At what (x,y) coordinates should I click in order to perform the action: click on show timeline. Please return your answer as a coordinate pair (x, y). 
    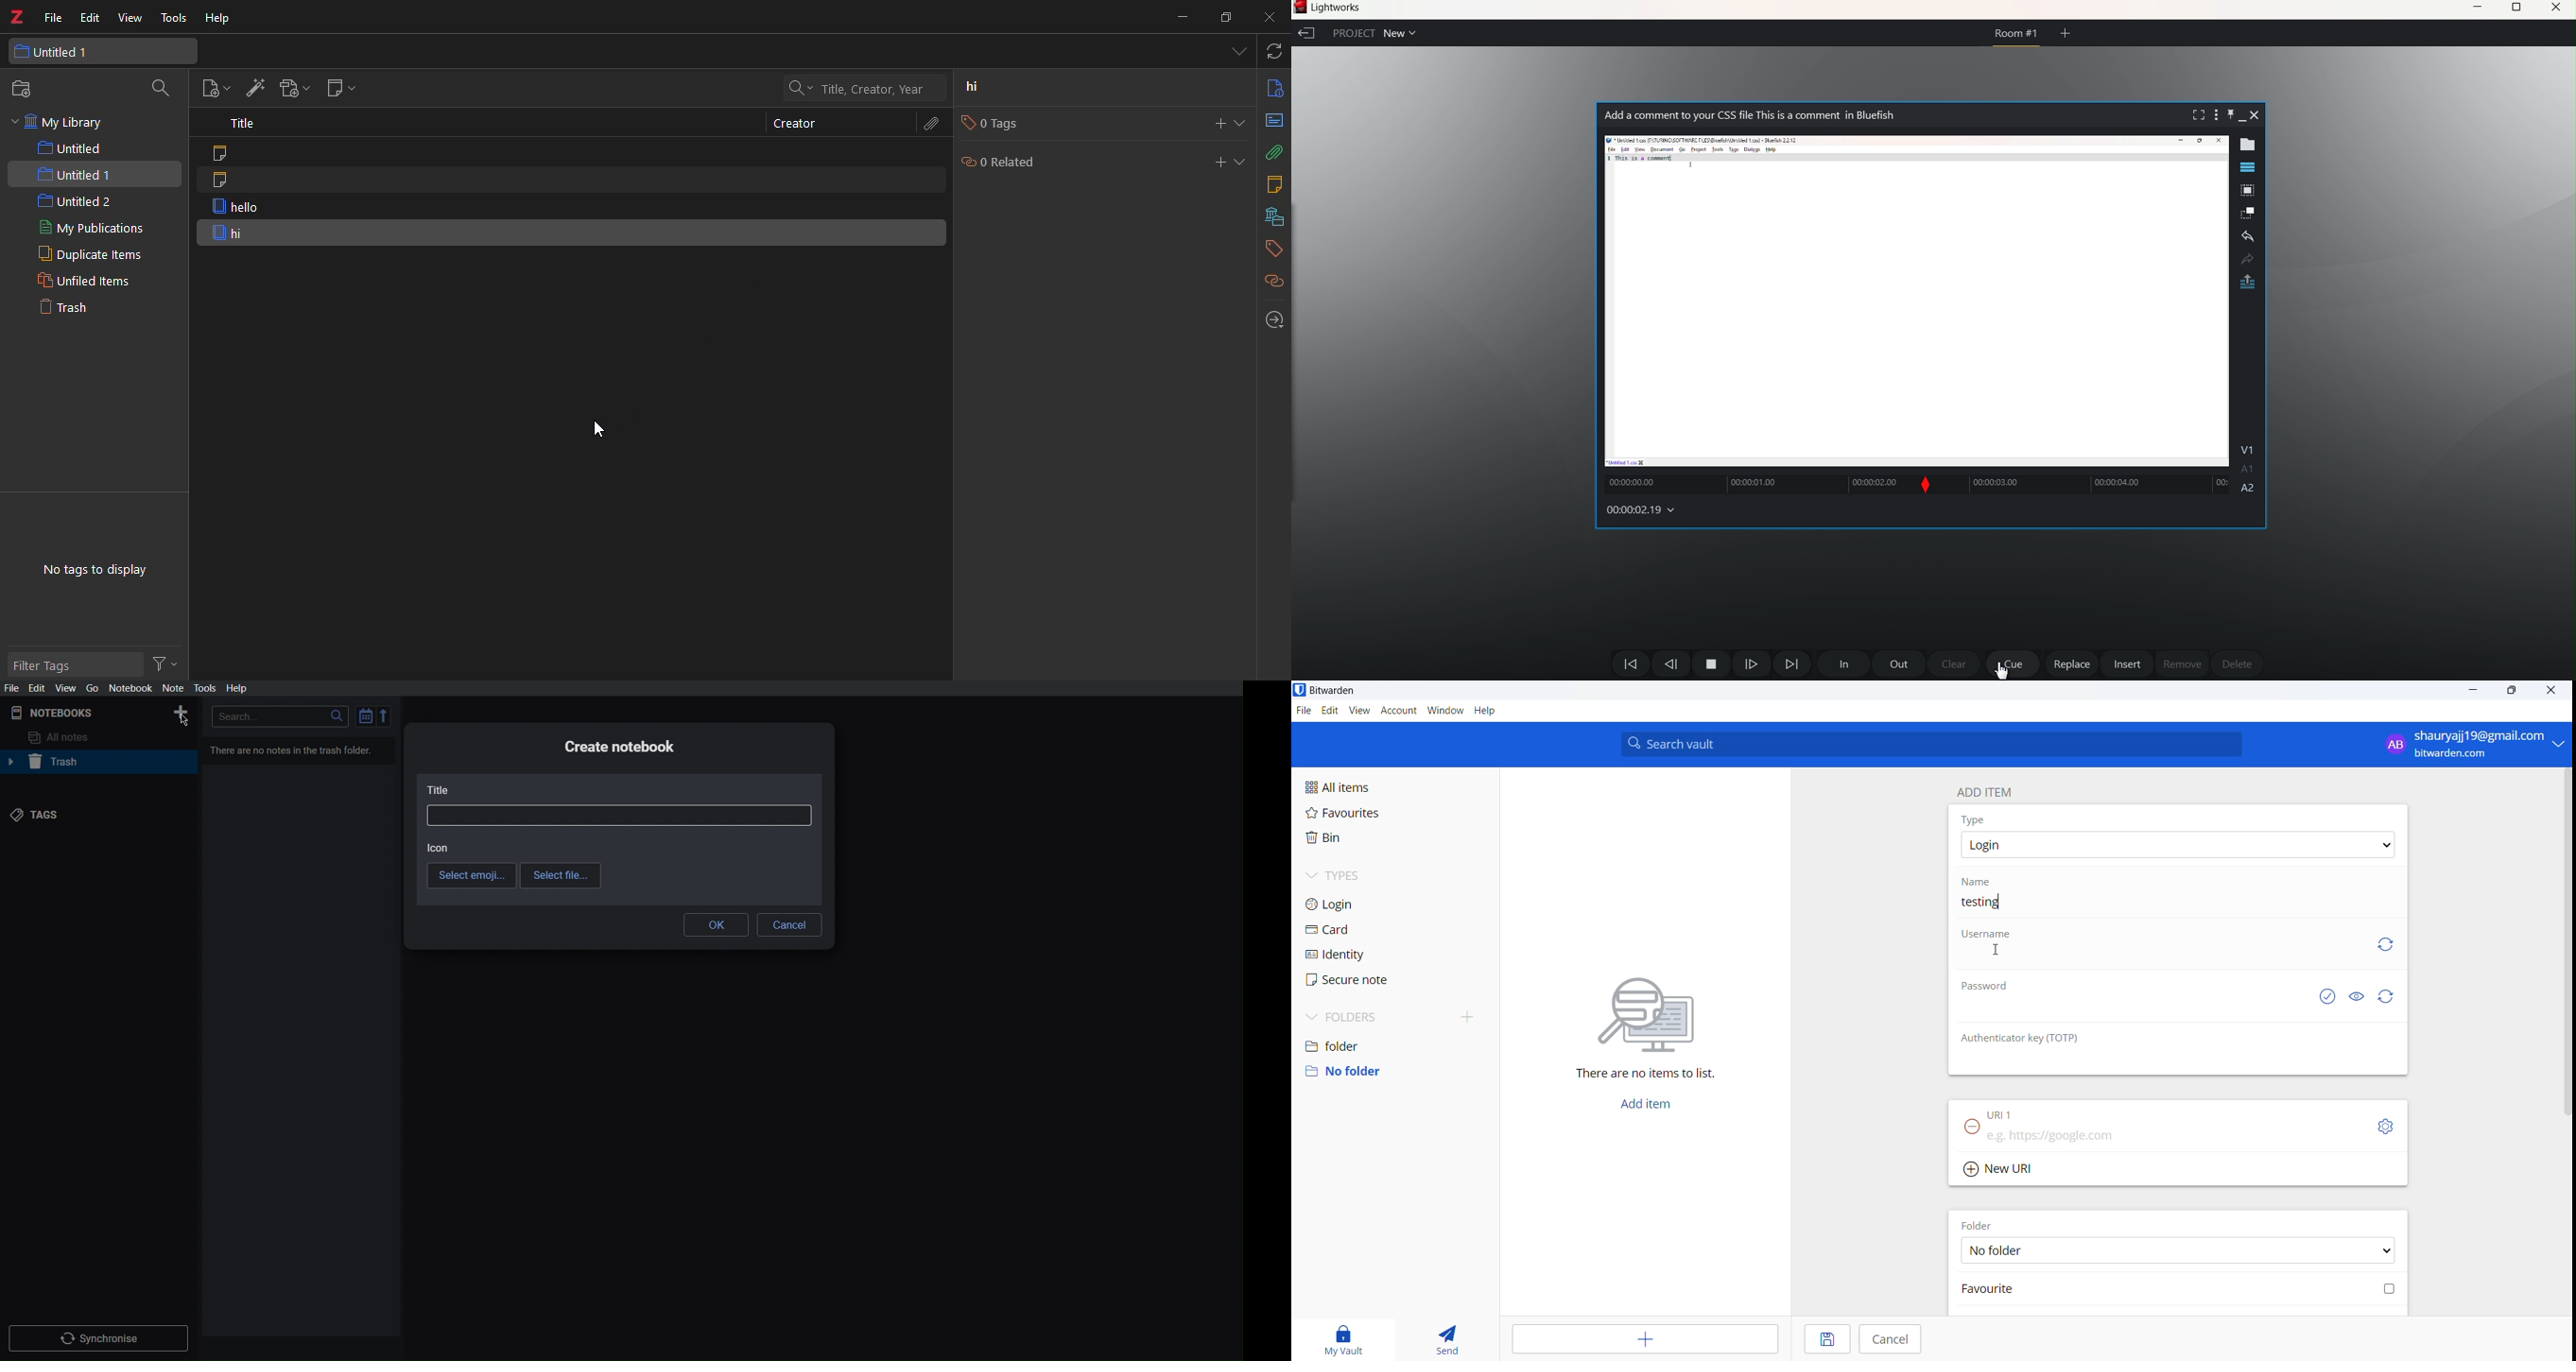
    Looking at the image, I should click on (2247, 167).